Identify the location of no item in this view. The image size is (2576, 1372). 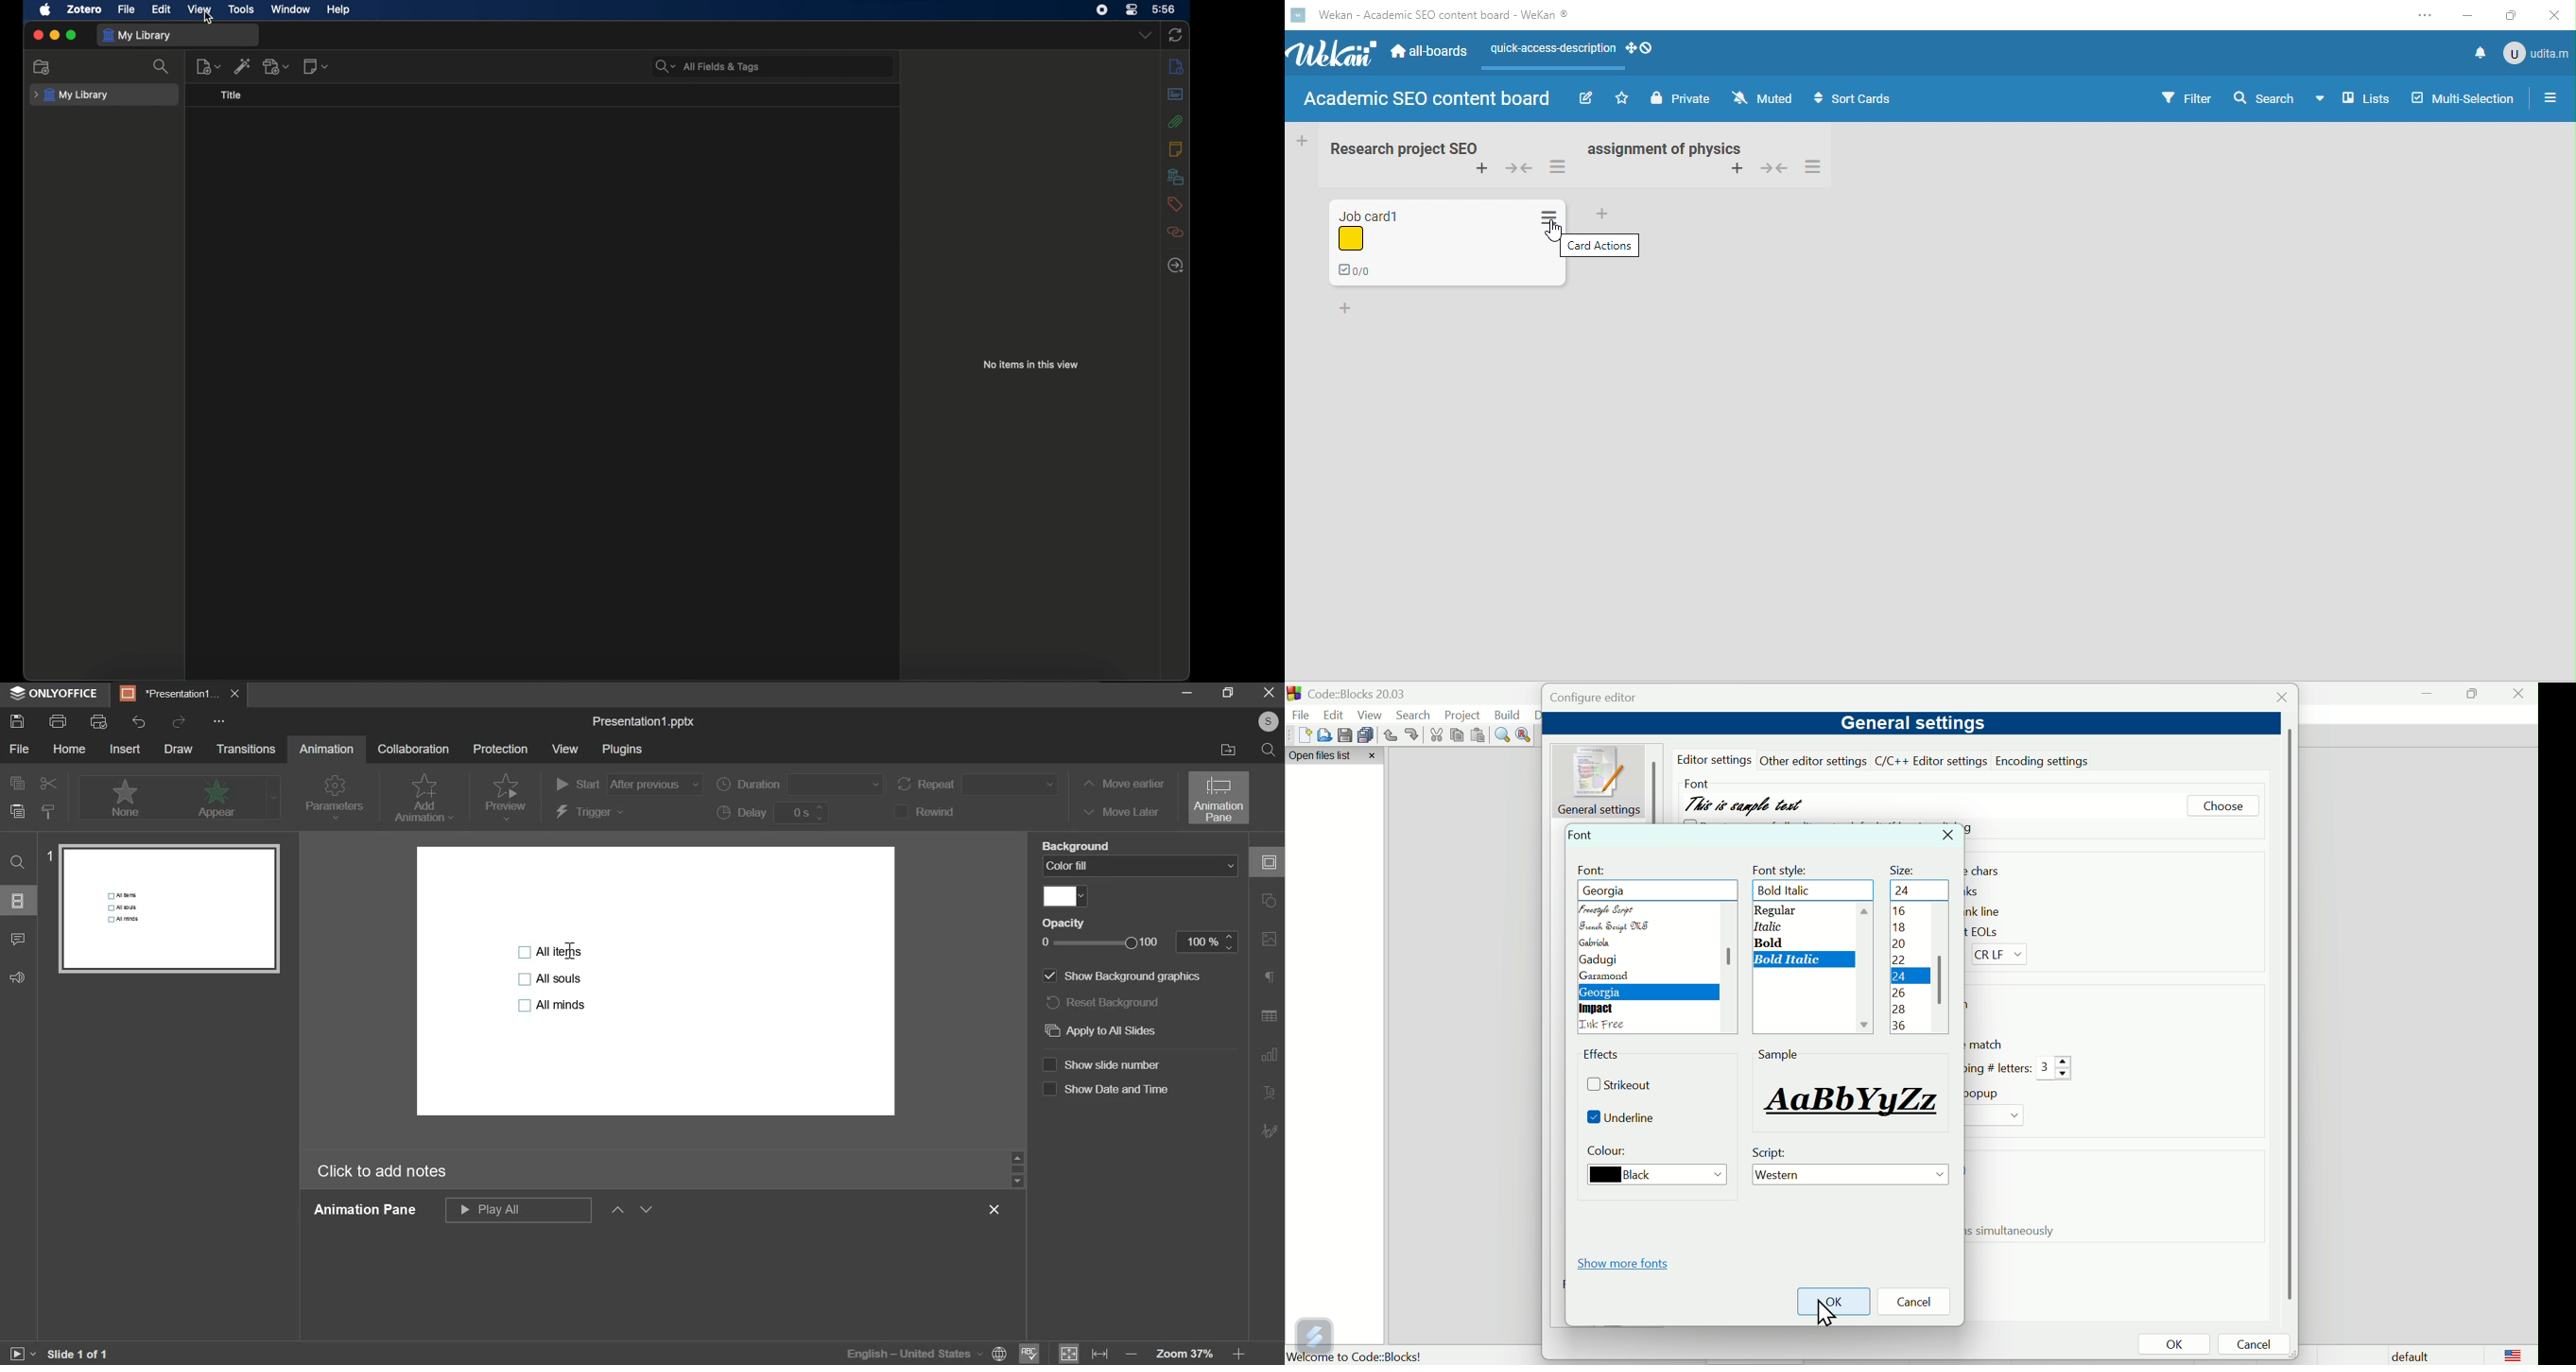
(1031, 364).